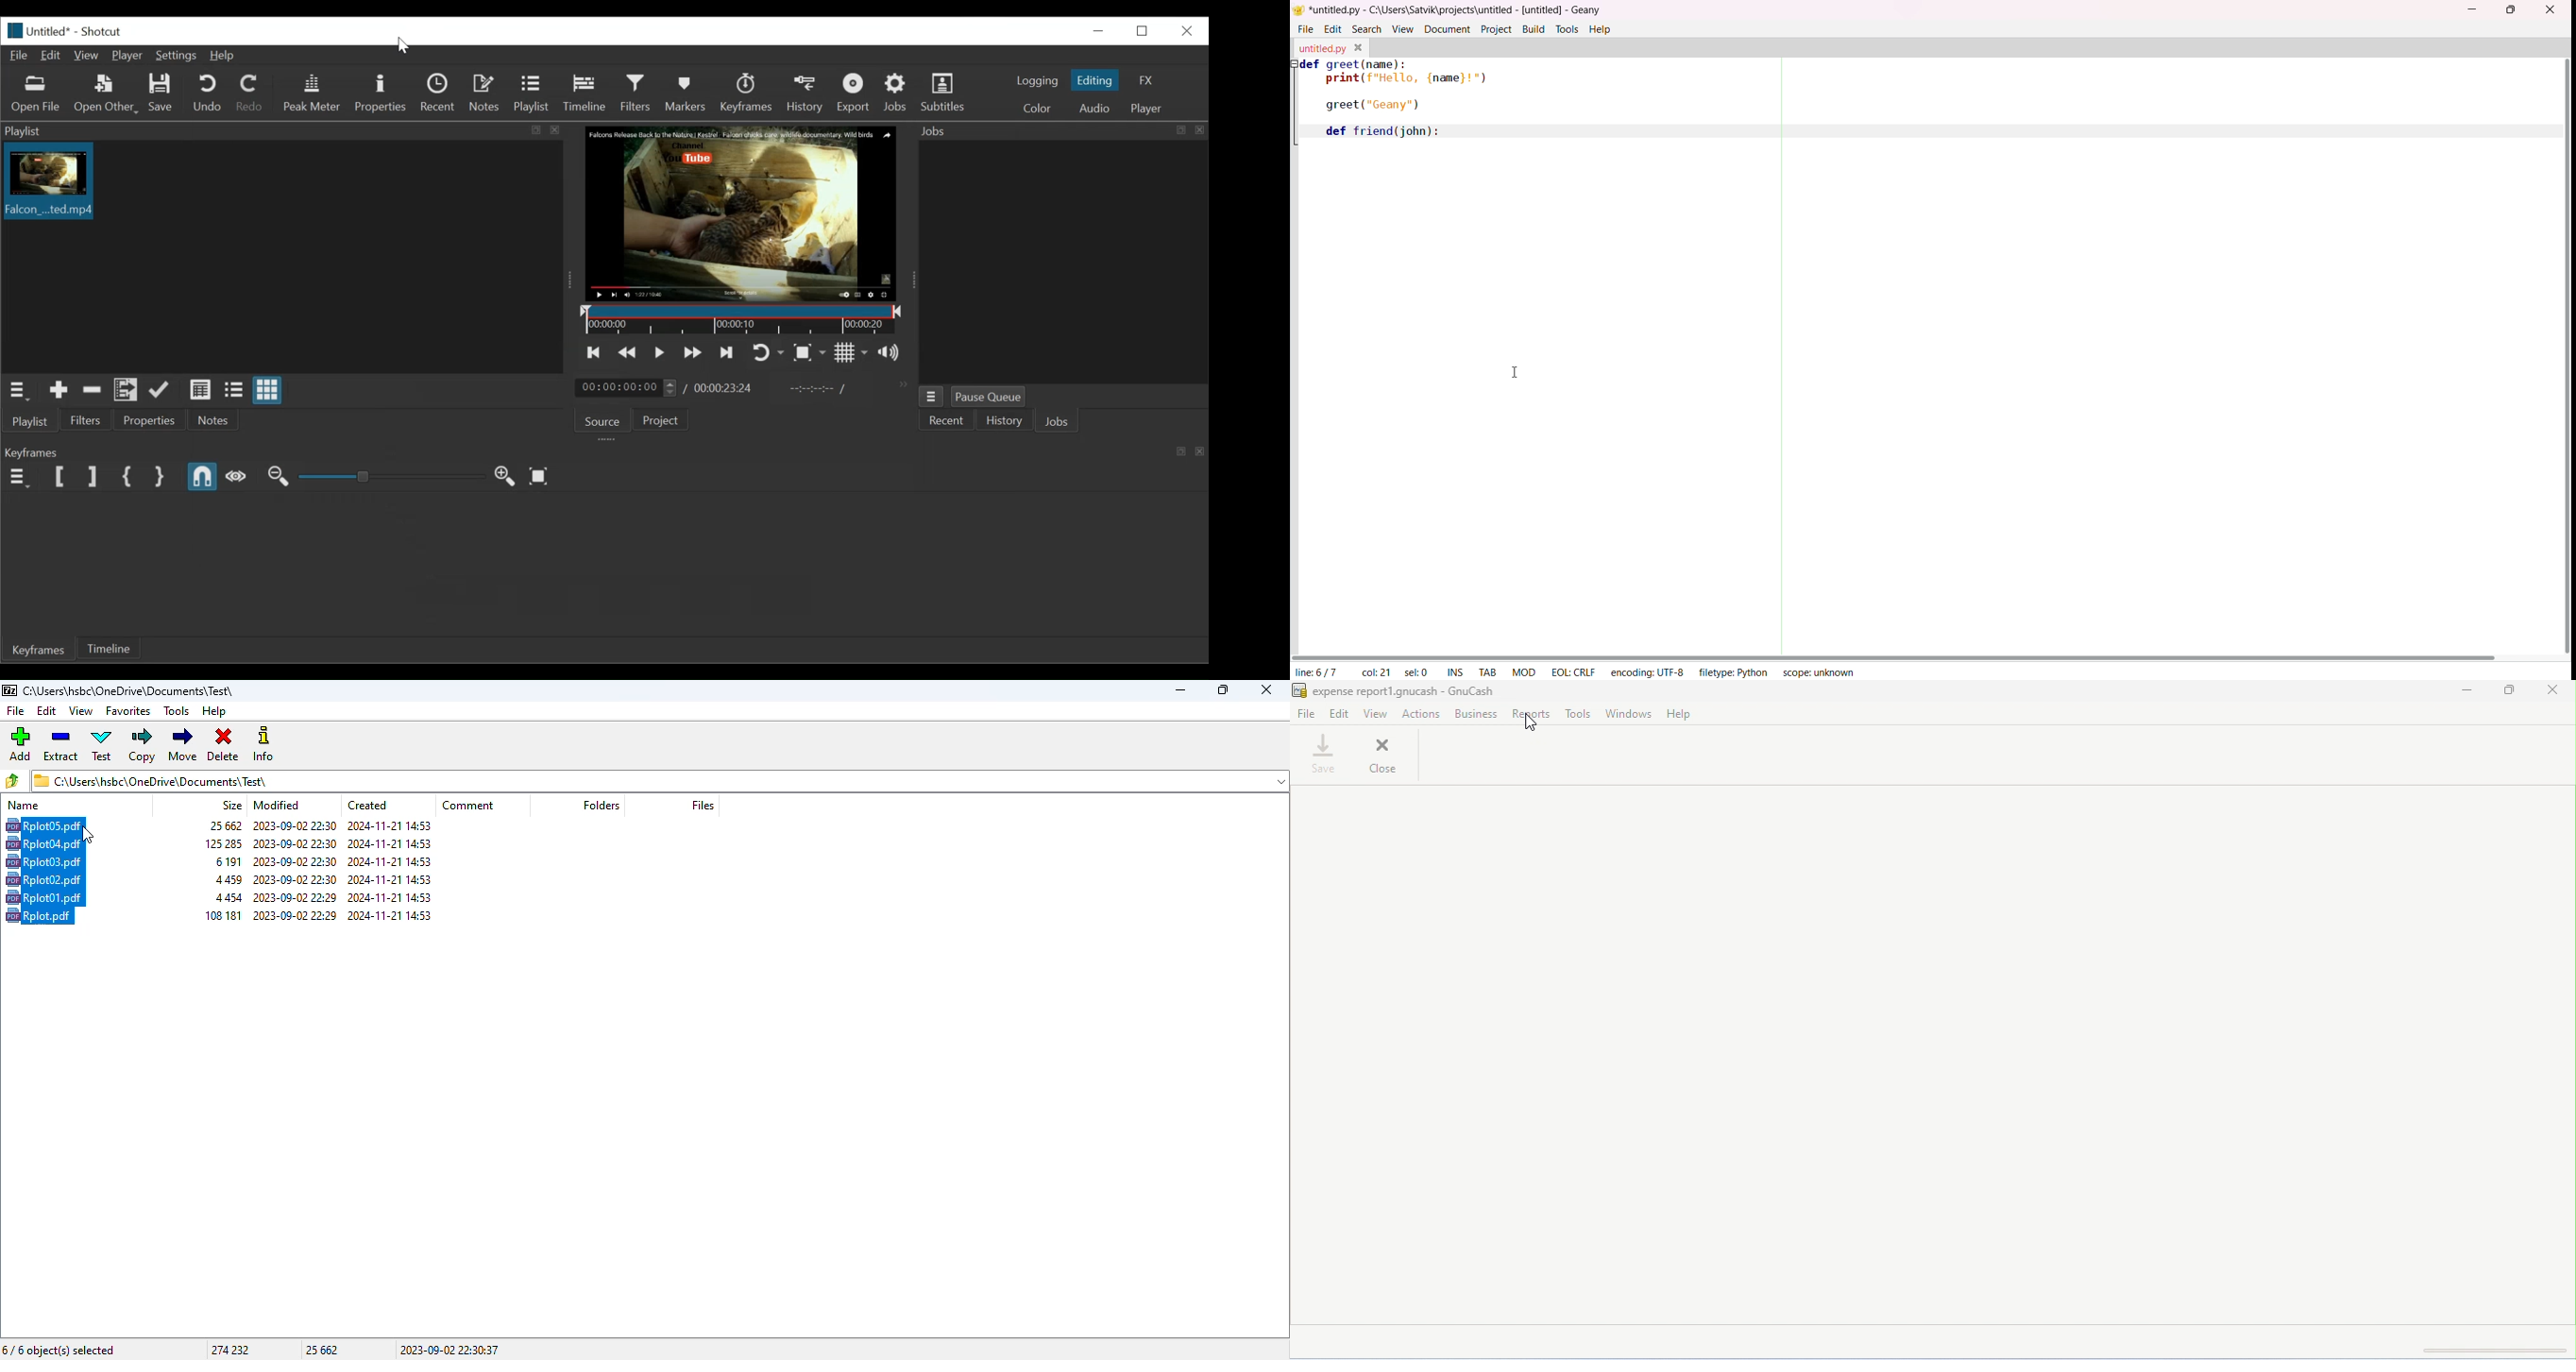  I want to click on edit, so click(1341, 715).